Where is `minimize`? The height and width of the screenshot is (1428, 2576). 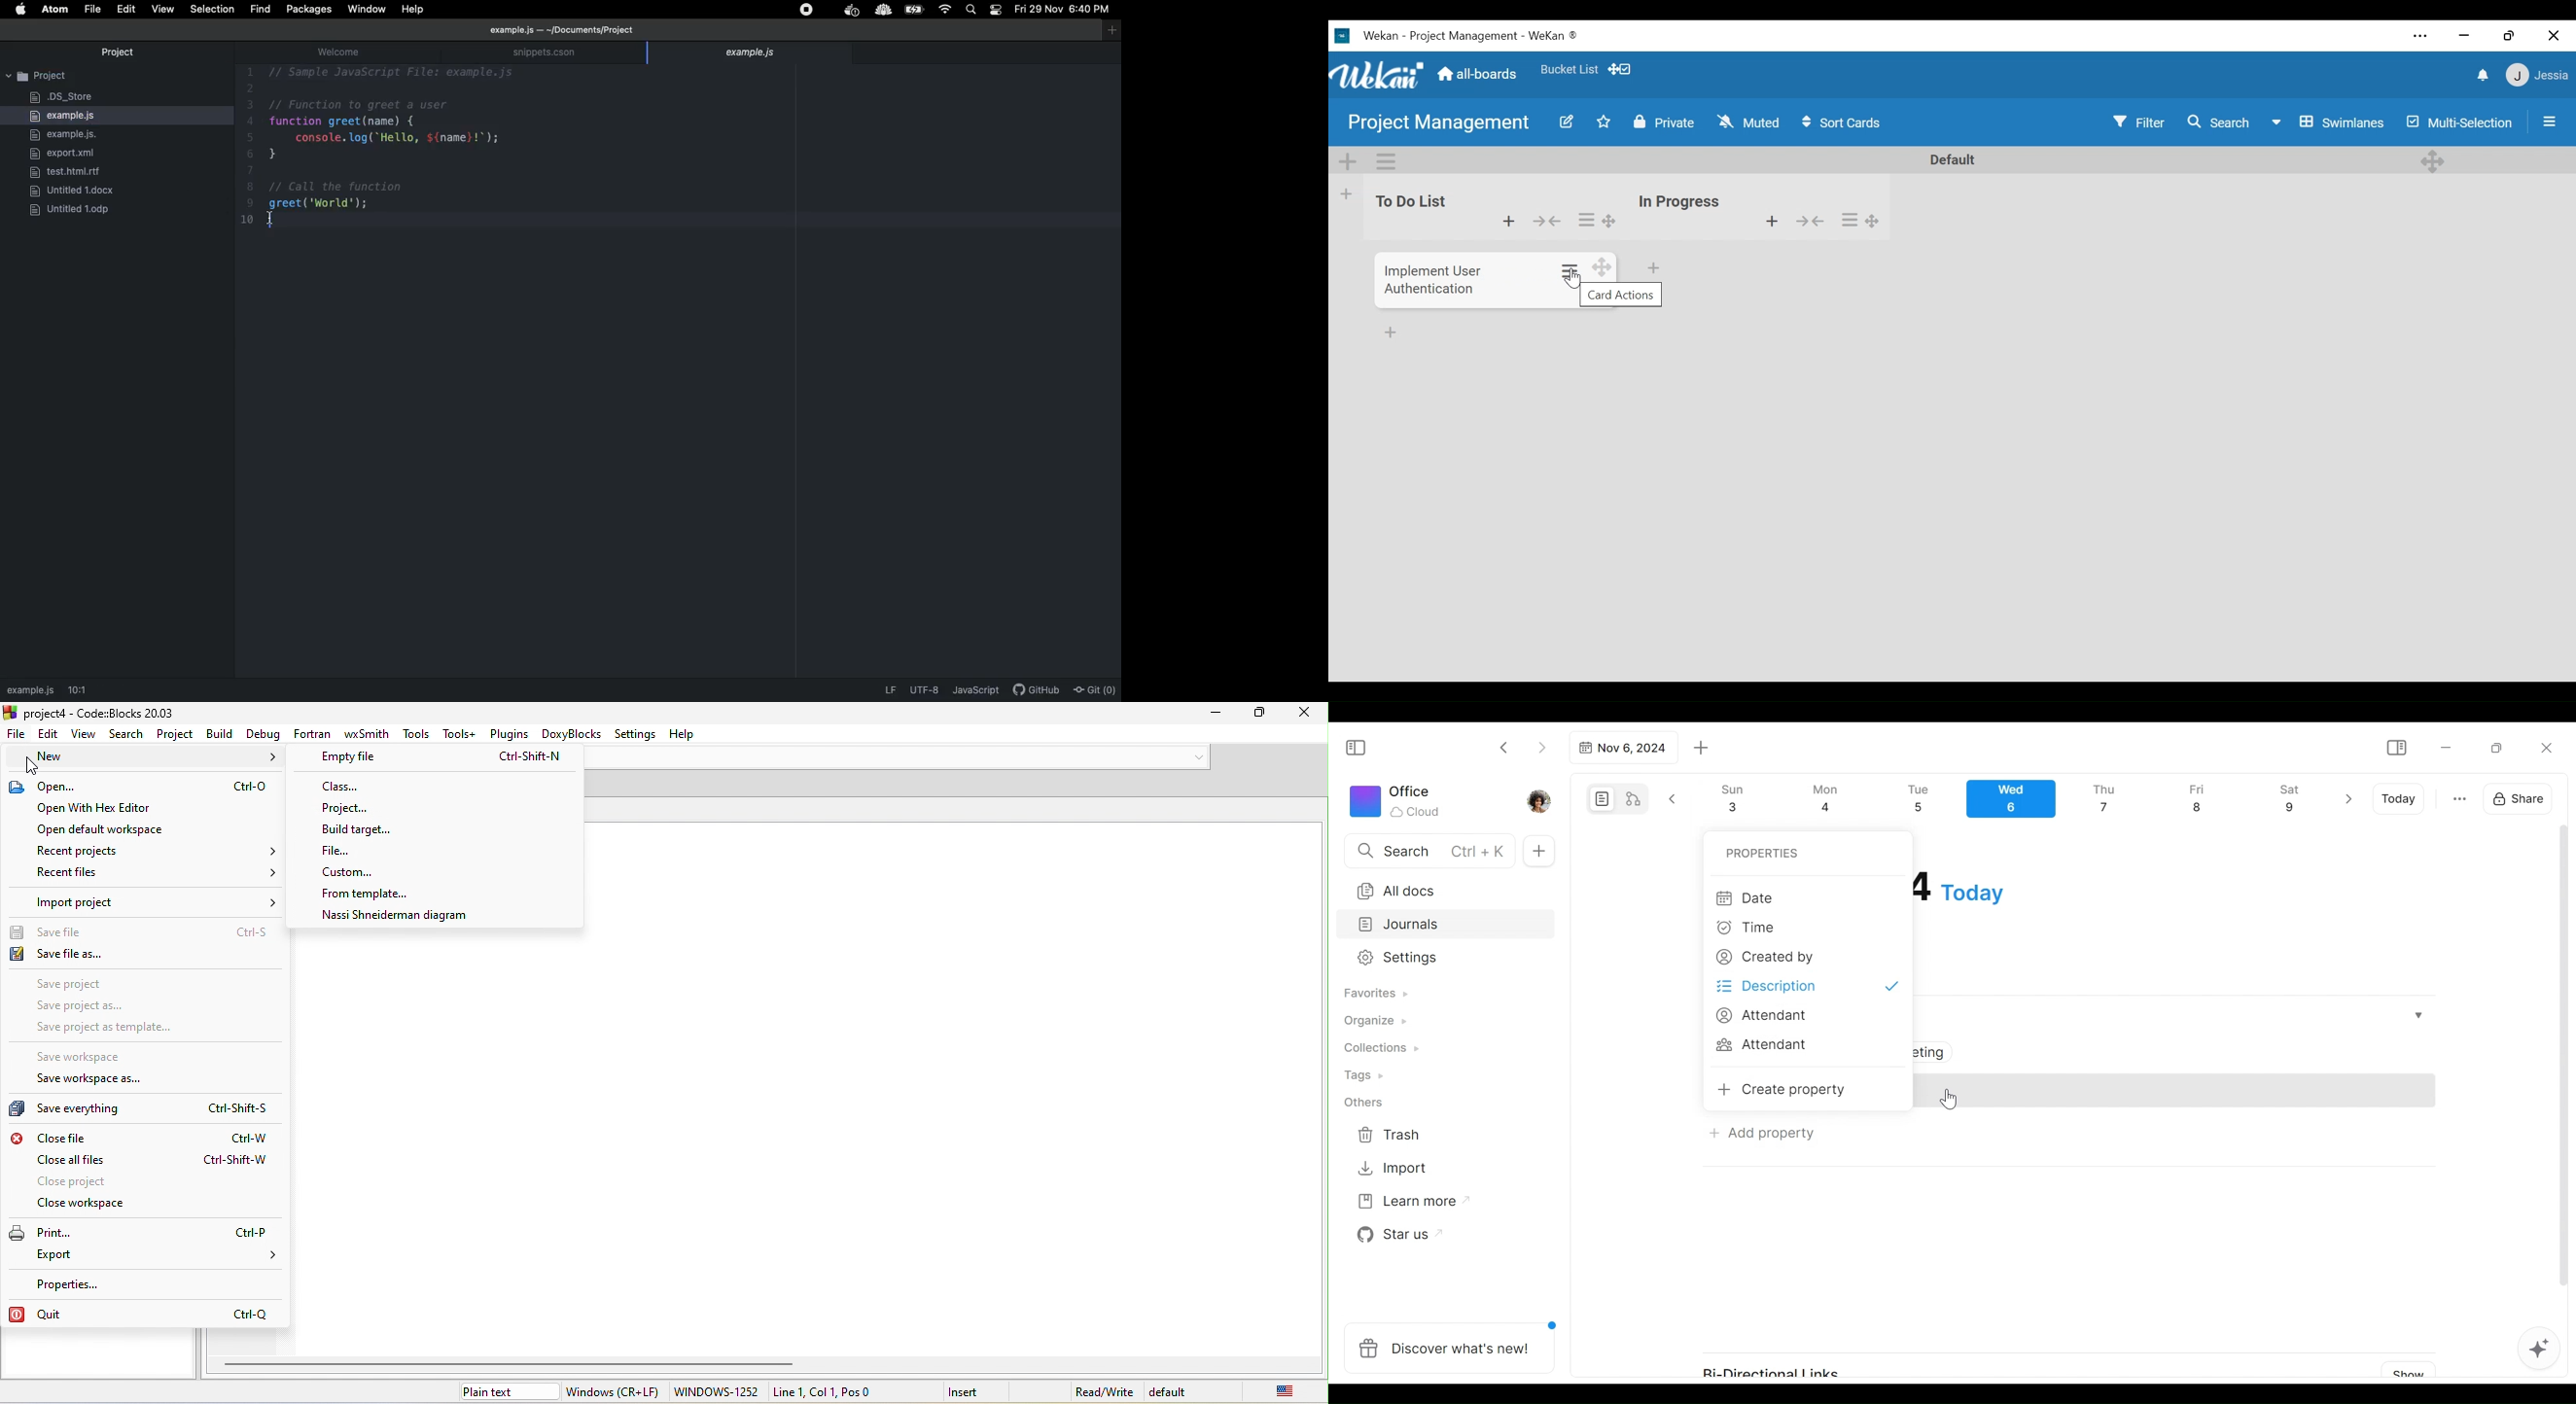
minimize is located at coordinates (2467, 37).